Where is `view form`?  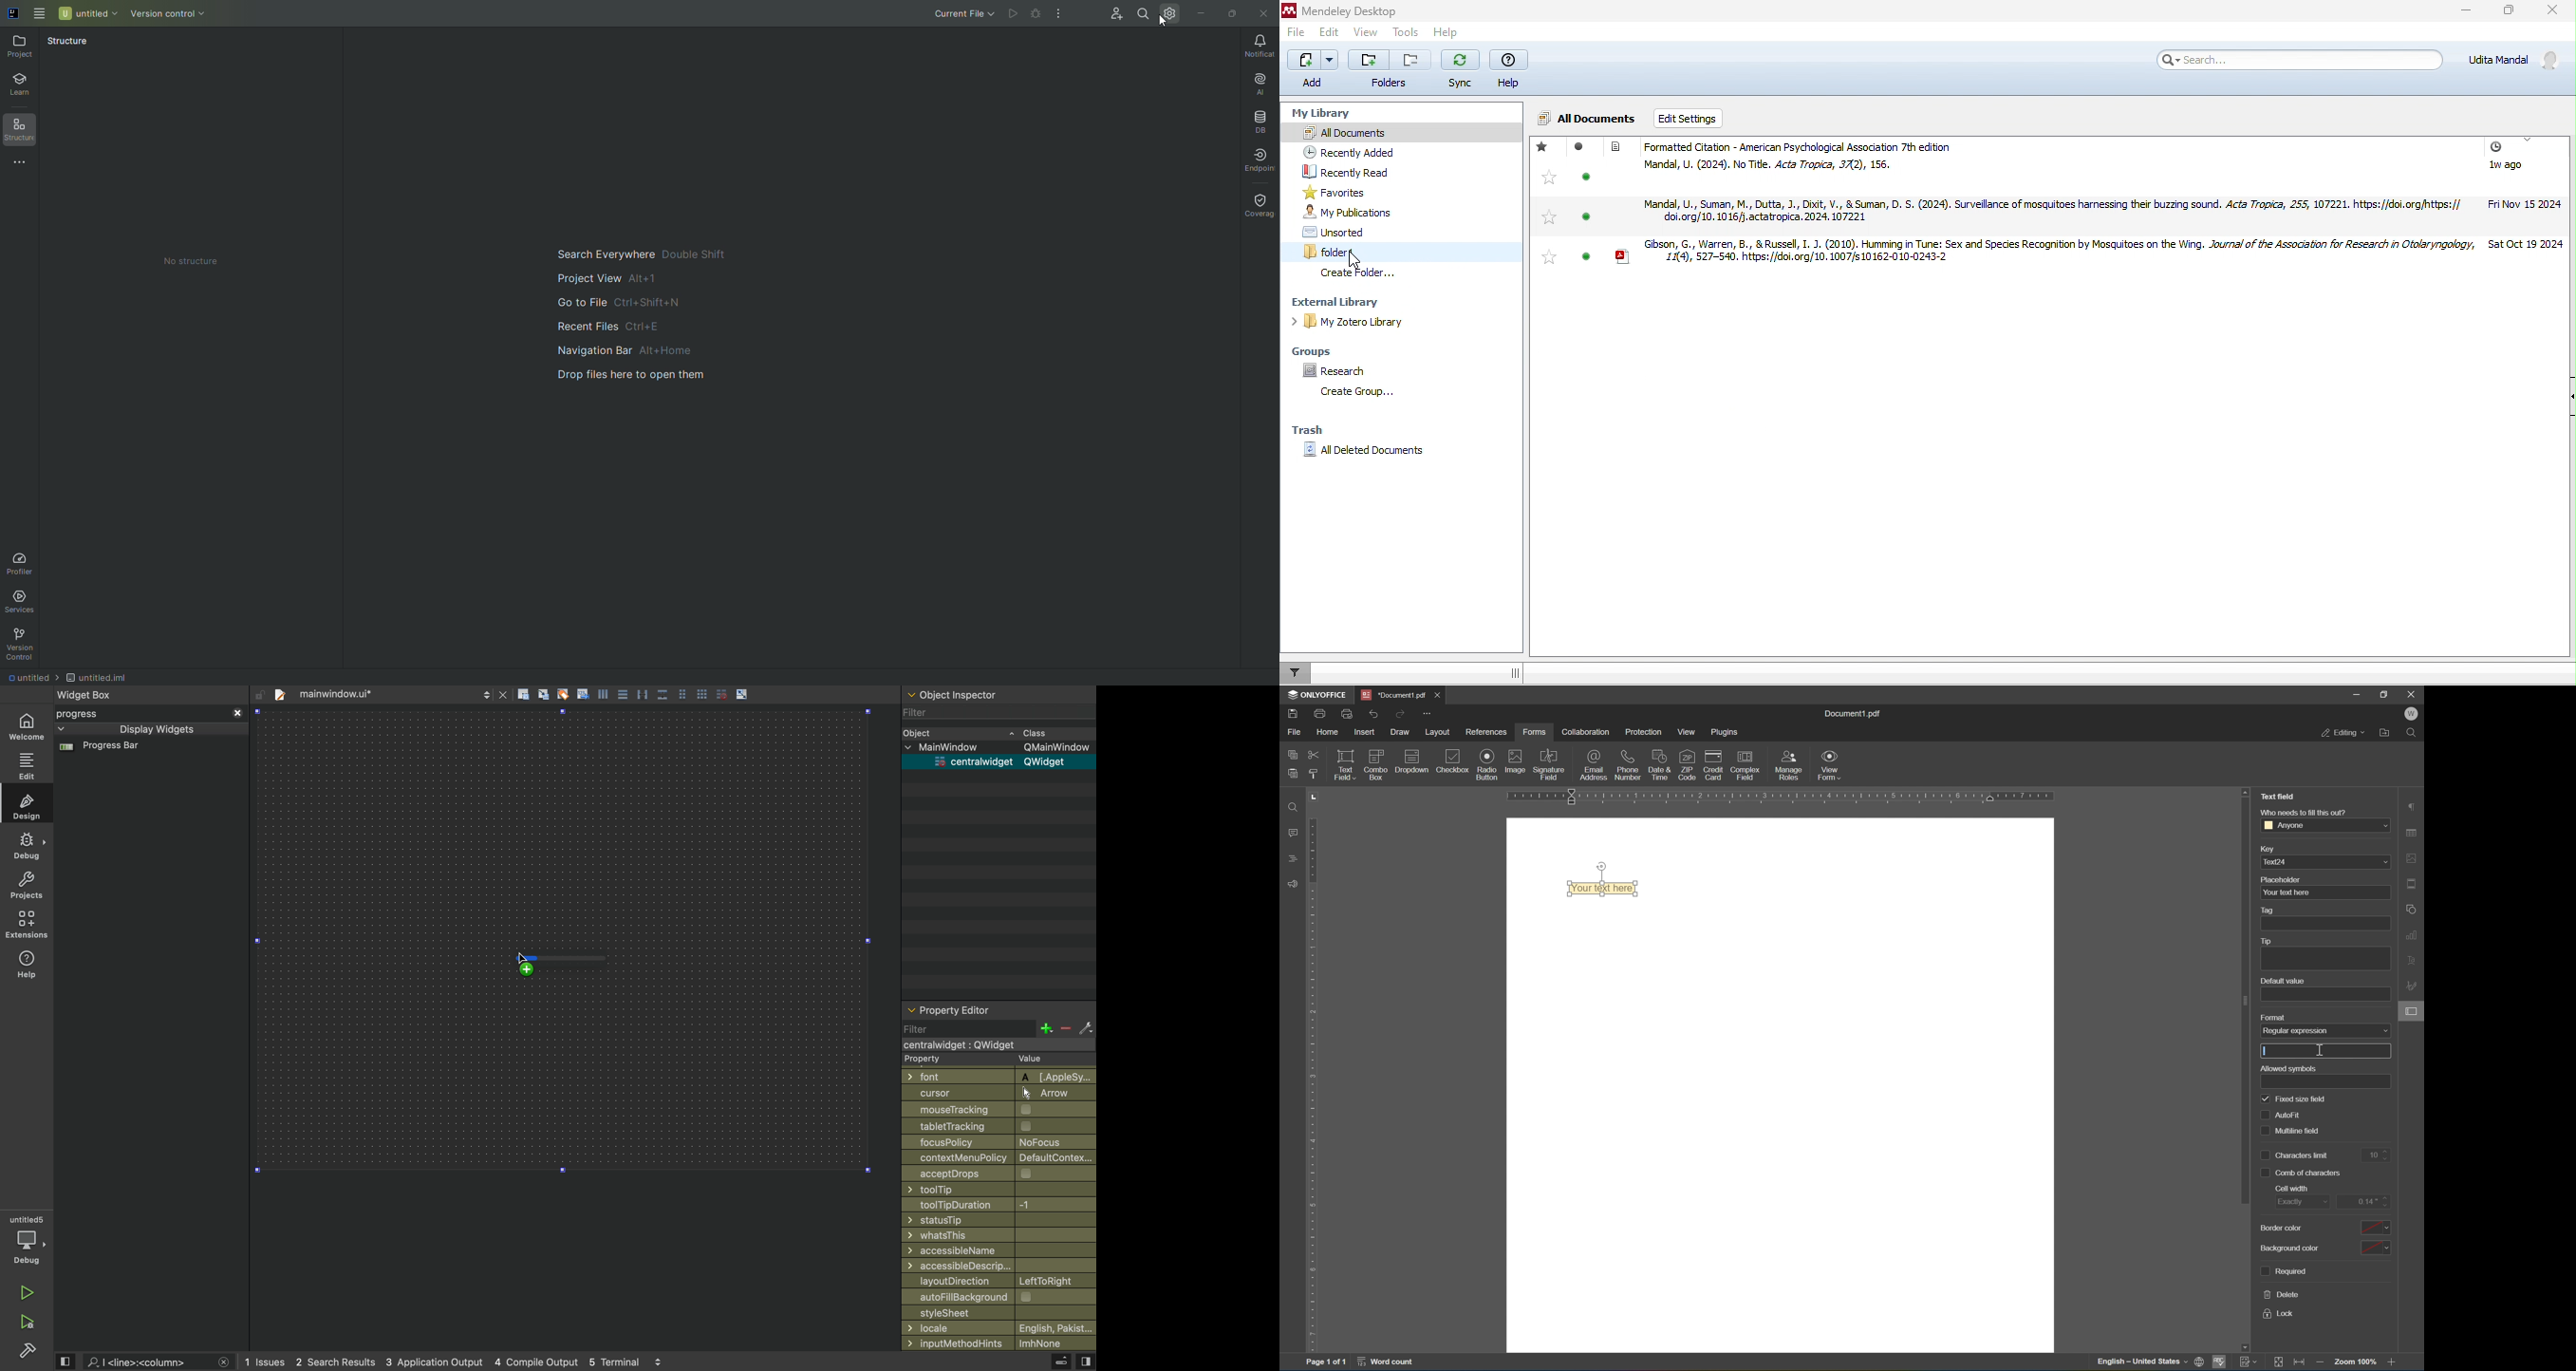
view form is located at coordinates (1830, 765).